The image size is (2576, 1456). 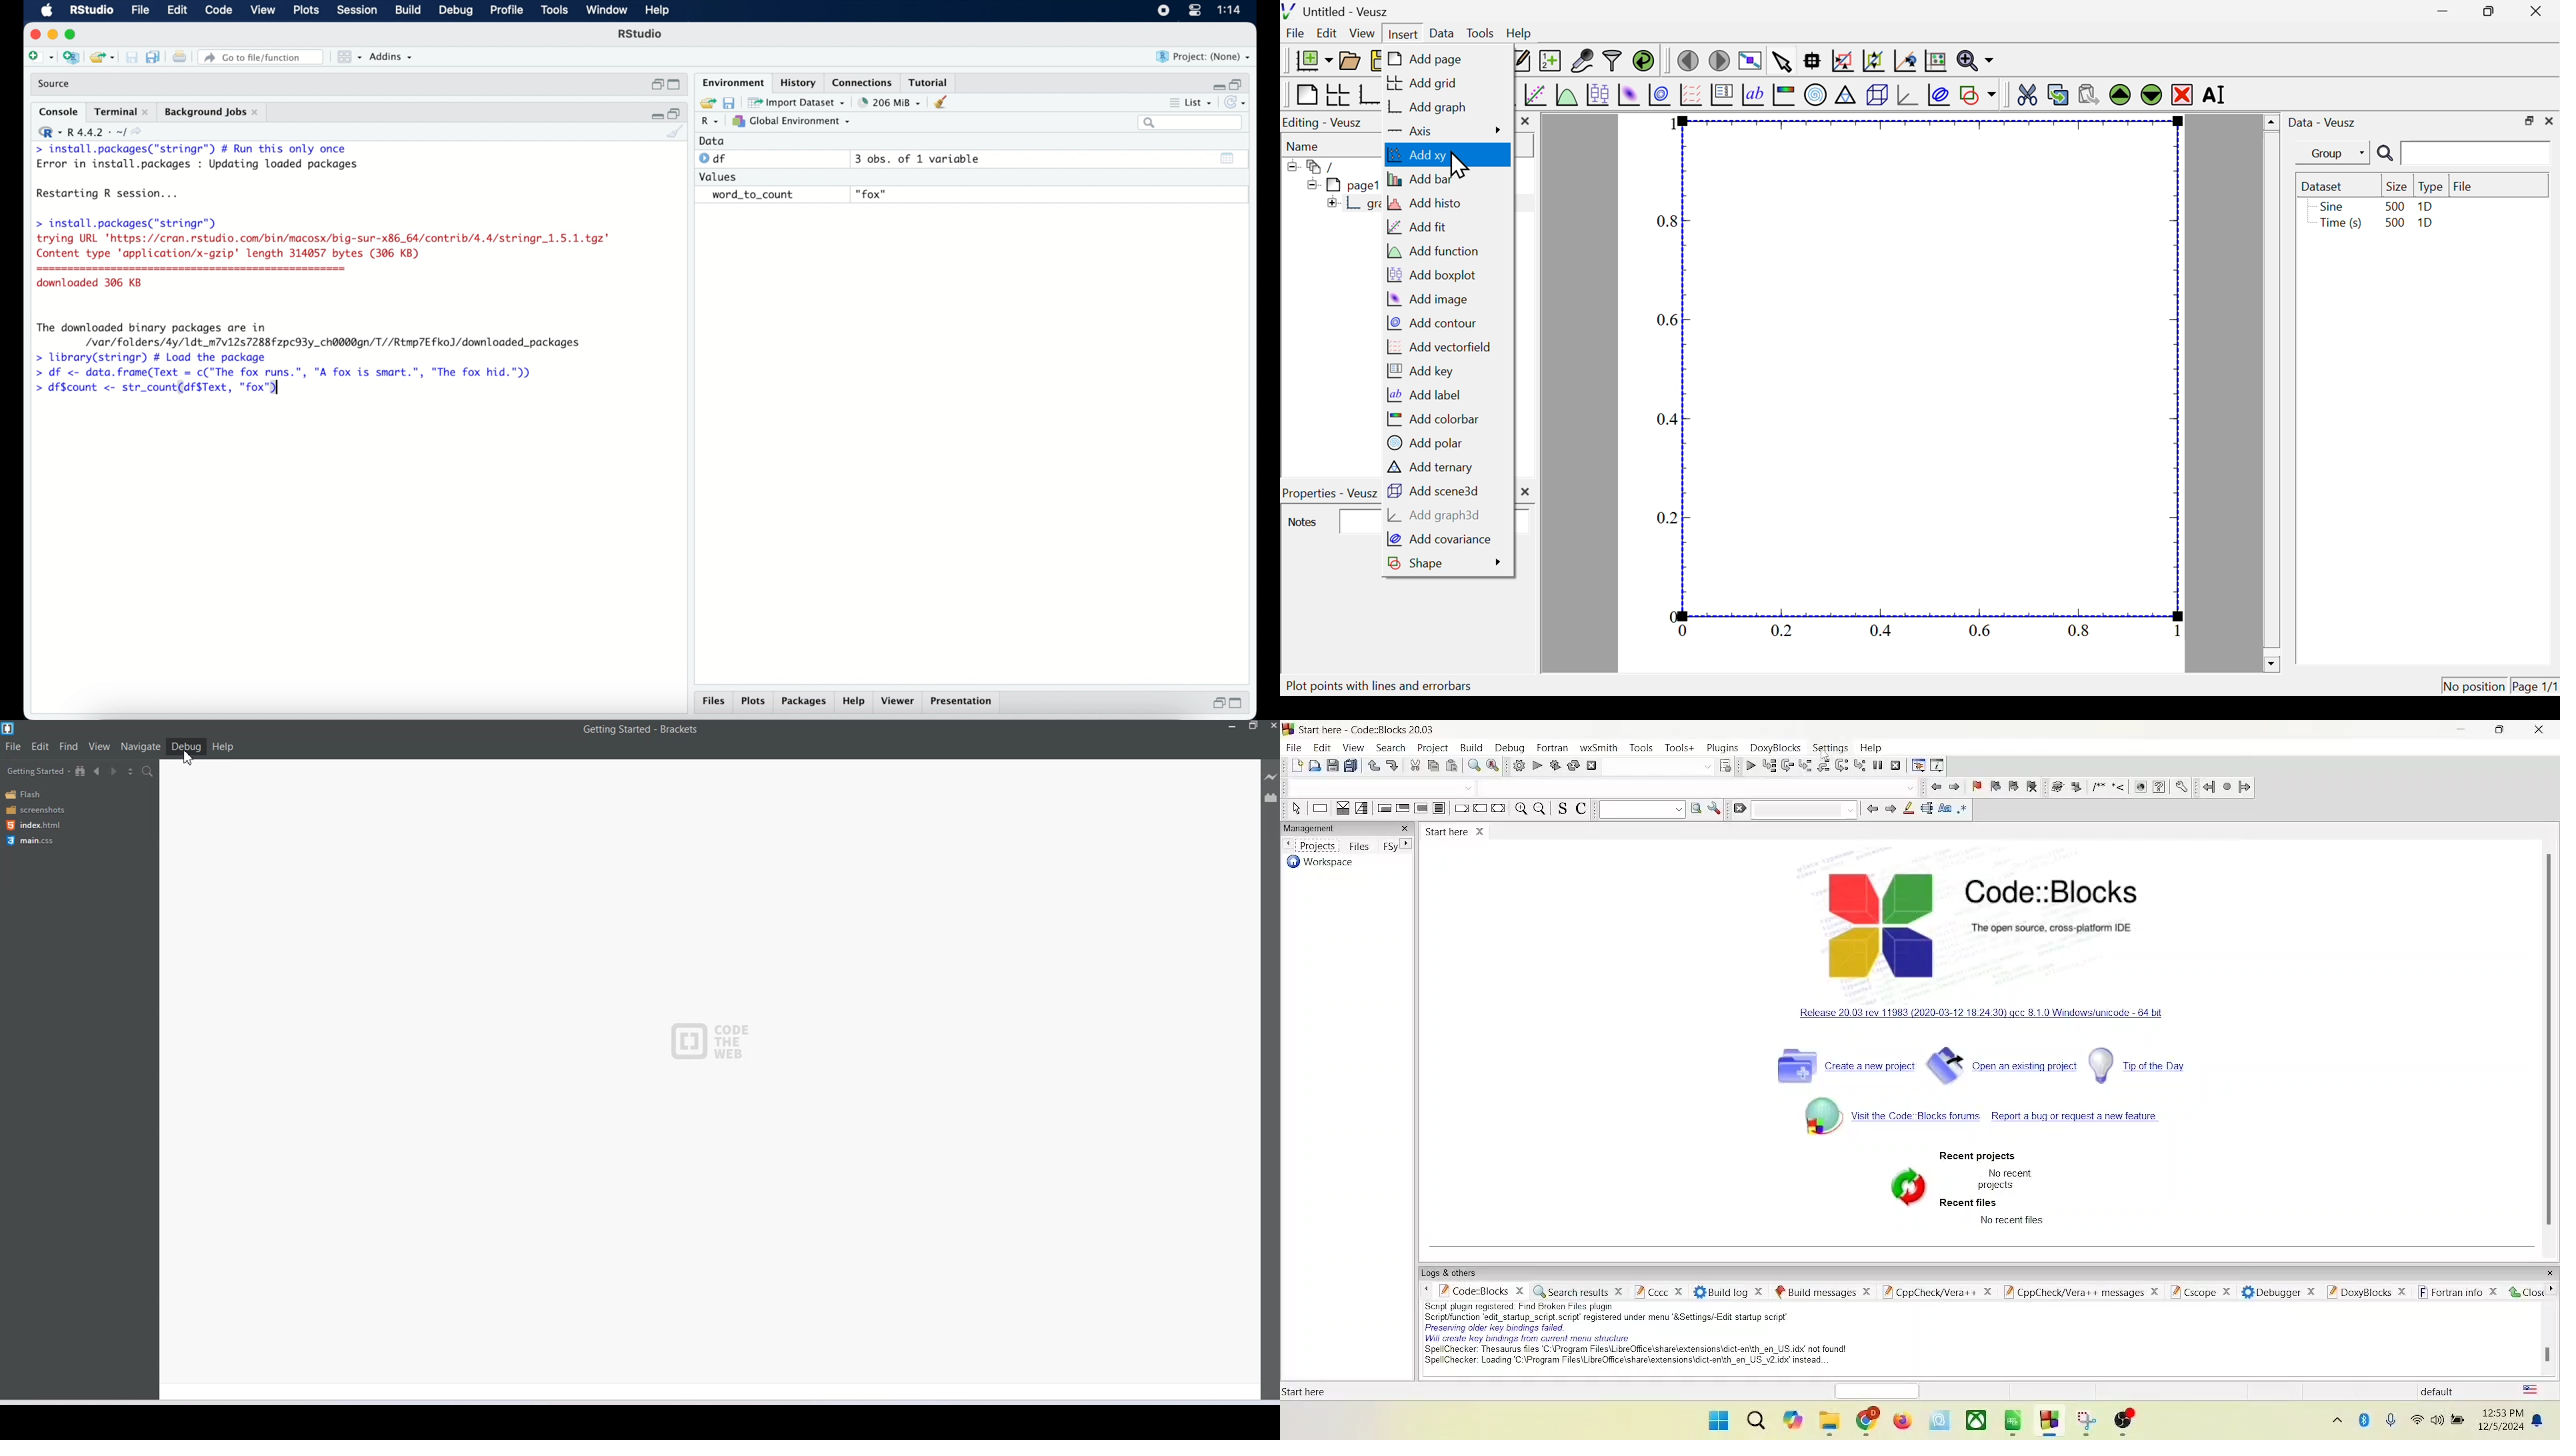 I want to click on 203 MB, so click(x=891, y=103).